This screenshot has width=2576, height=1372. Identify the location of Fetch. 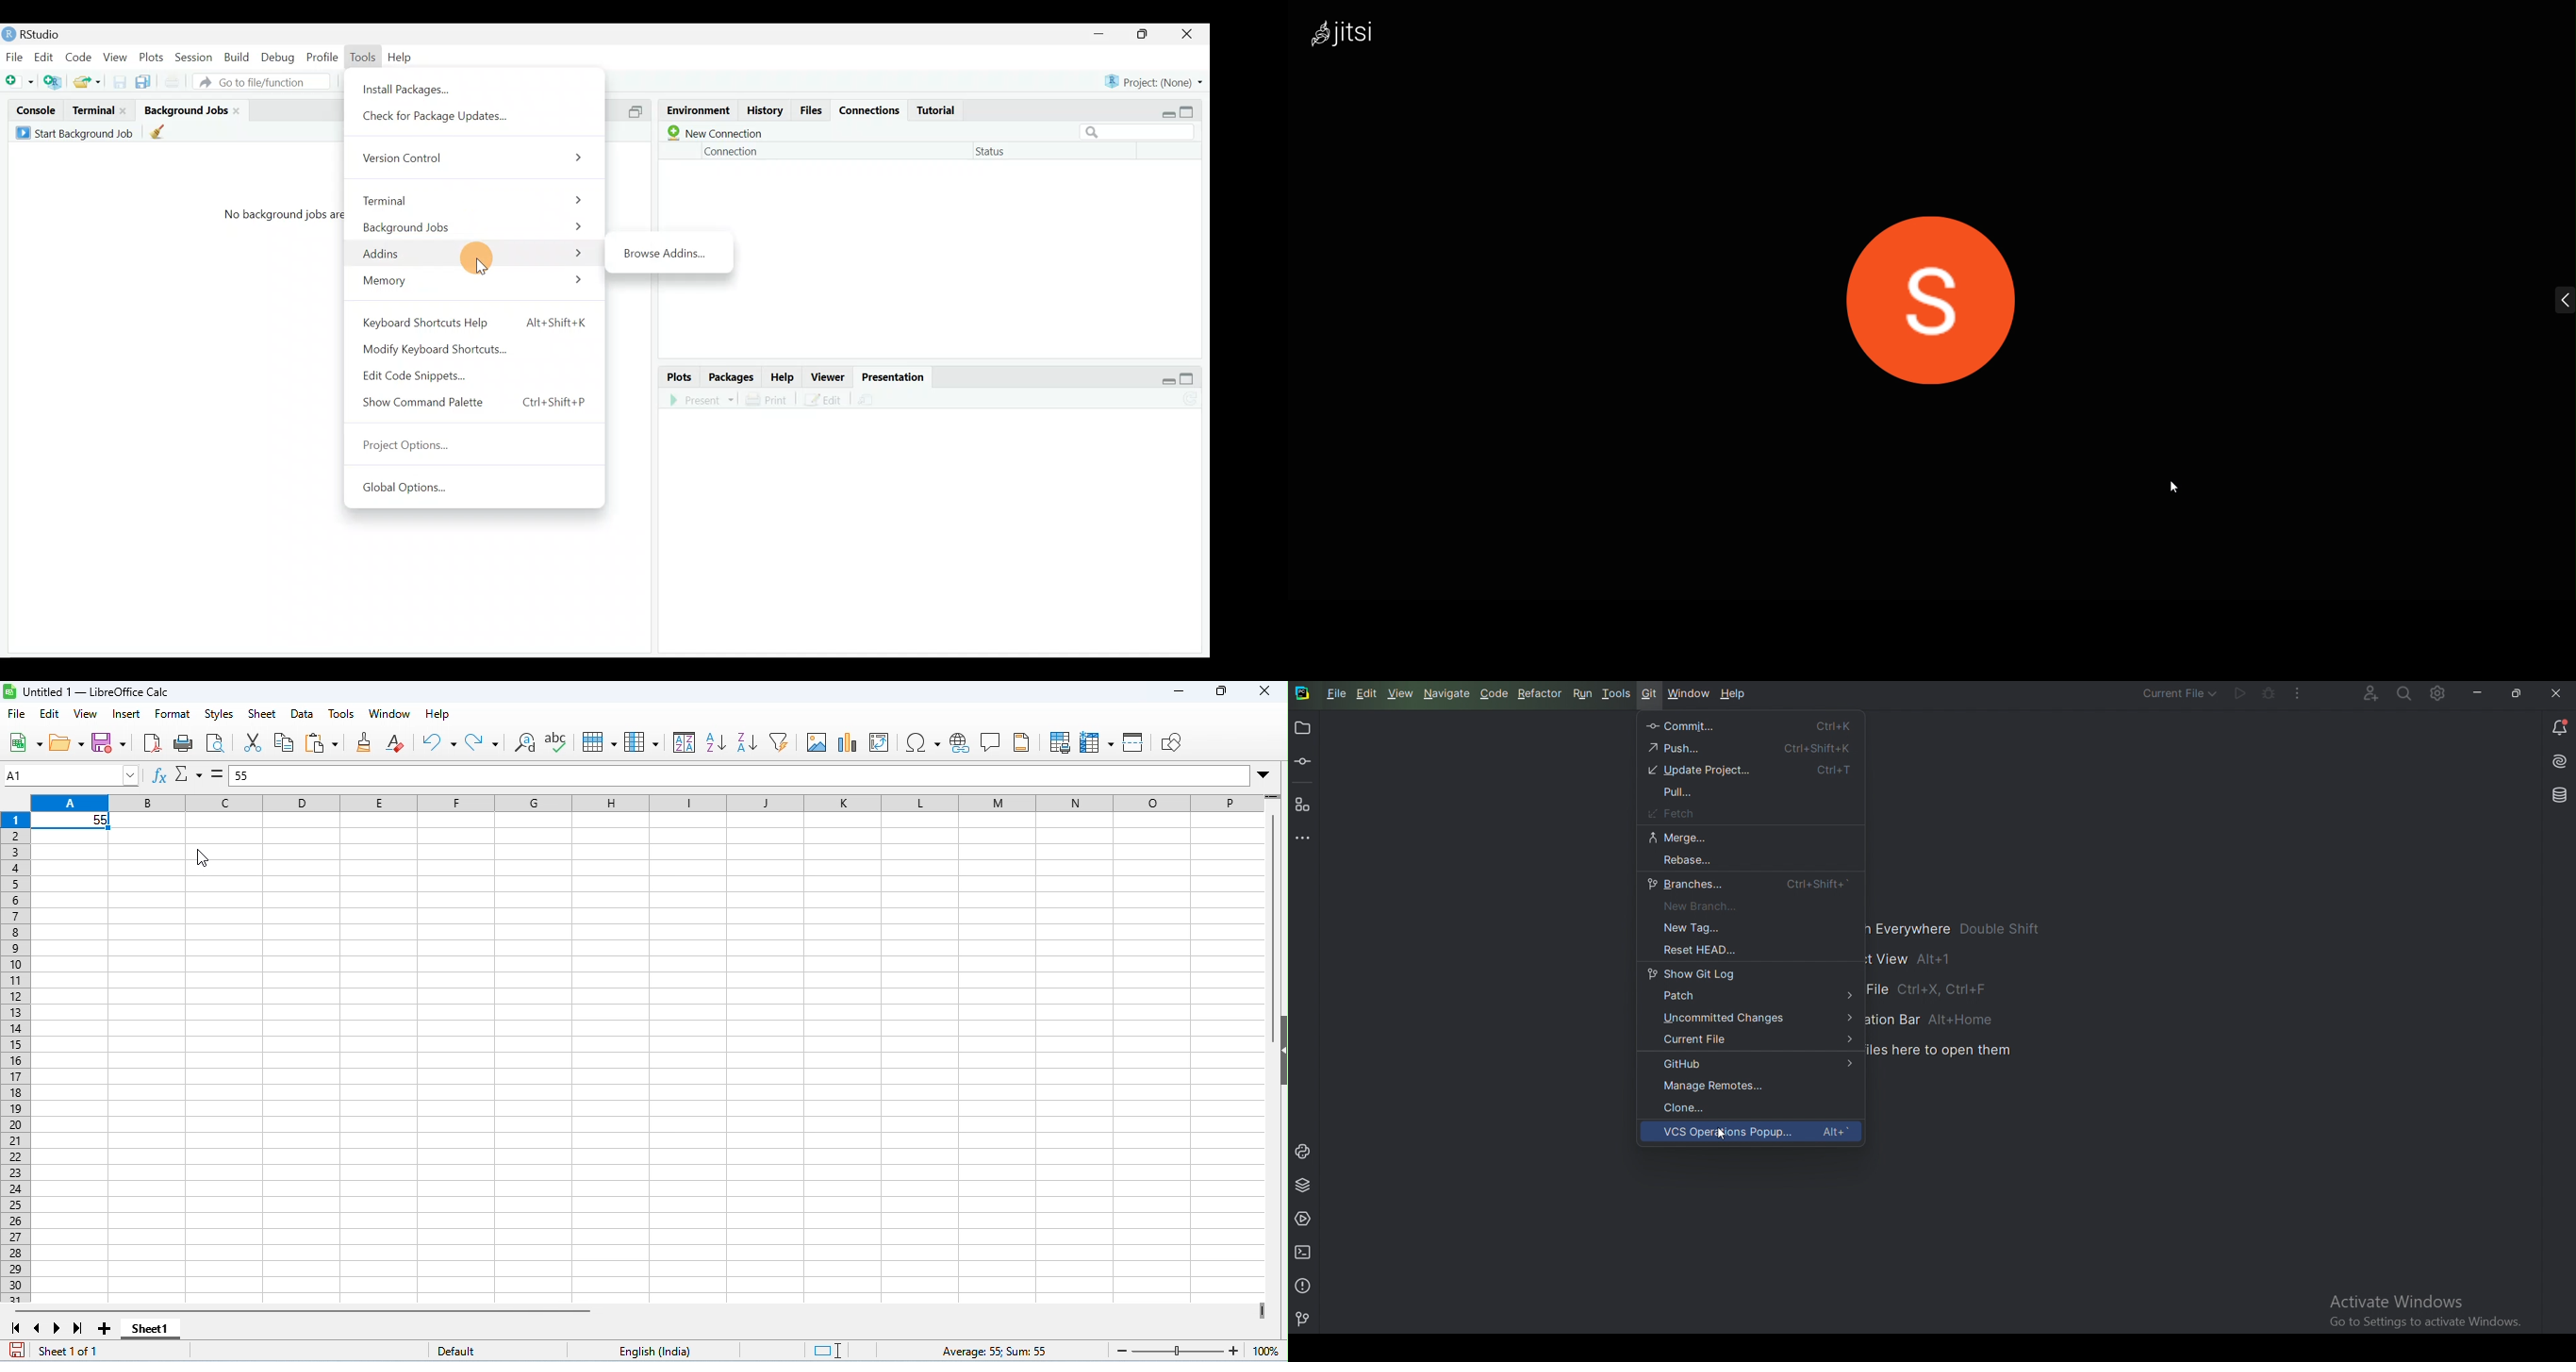
(1668, 813).